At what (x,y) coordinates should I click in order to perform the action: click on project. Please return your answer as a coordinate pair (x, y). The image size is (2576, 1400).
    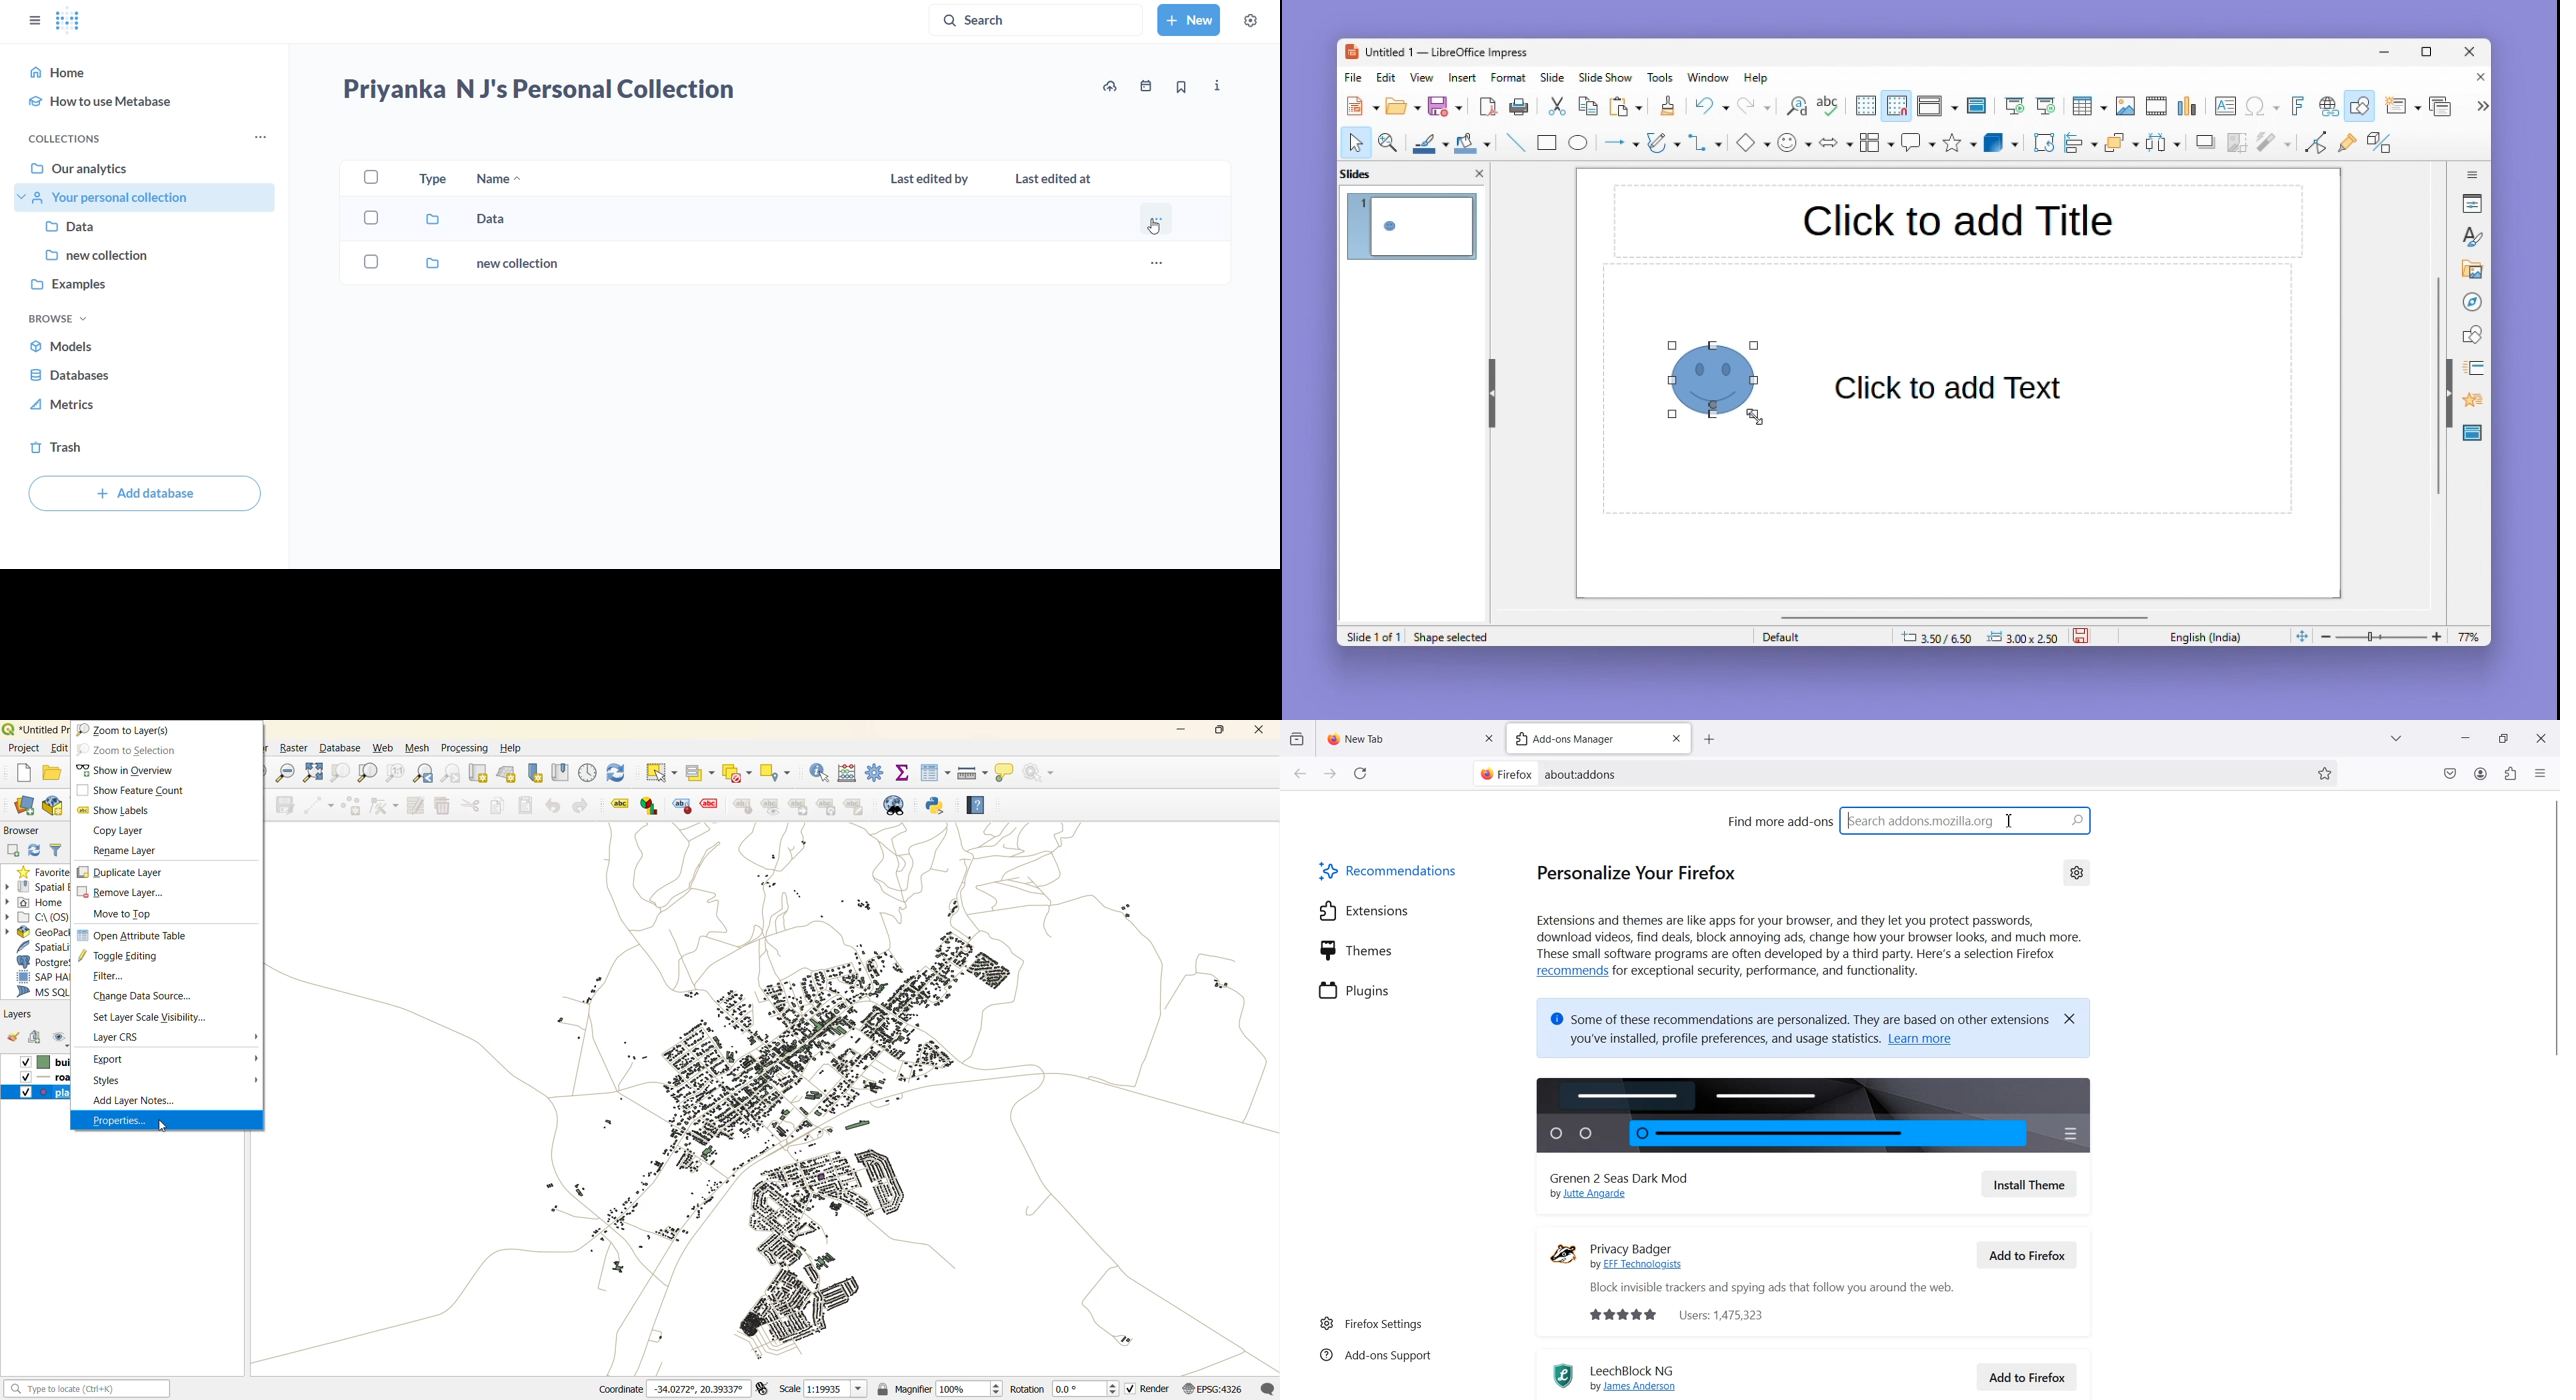
    Looking at the image, I should click on (24, 747).